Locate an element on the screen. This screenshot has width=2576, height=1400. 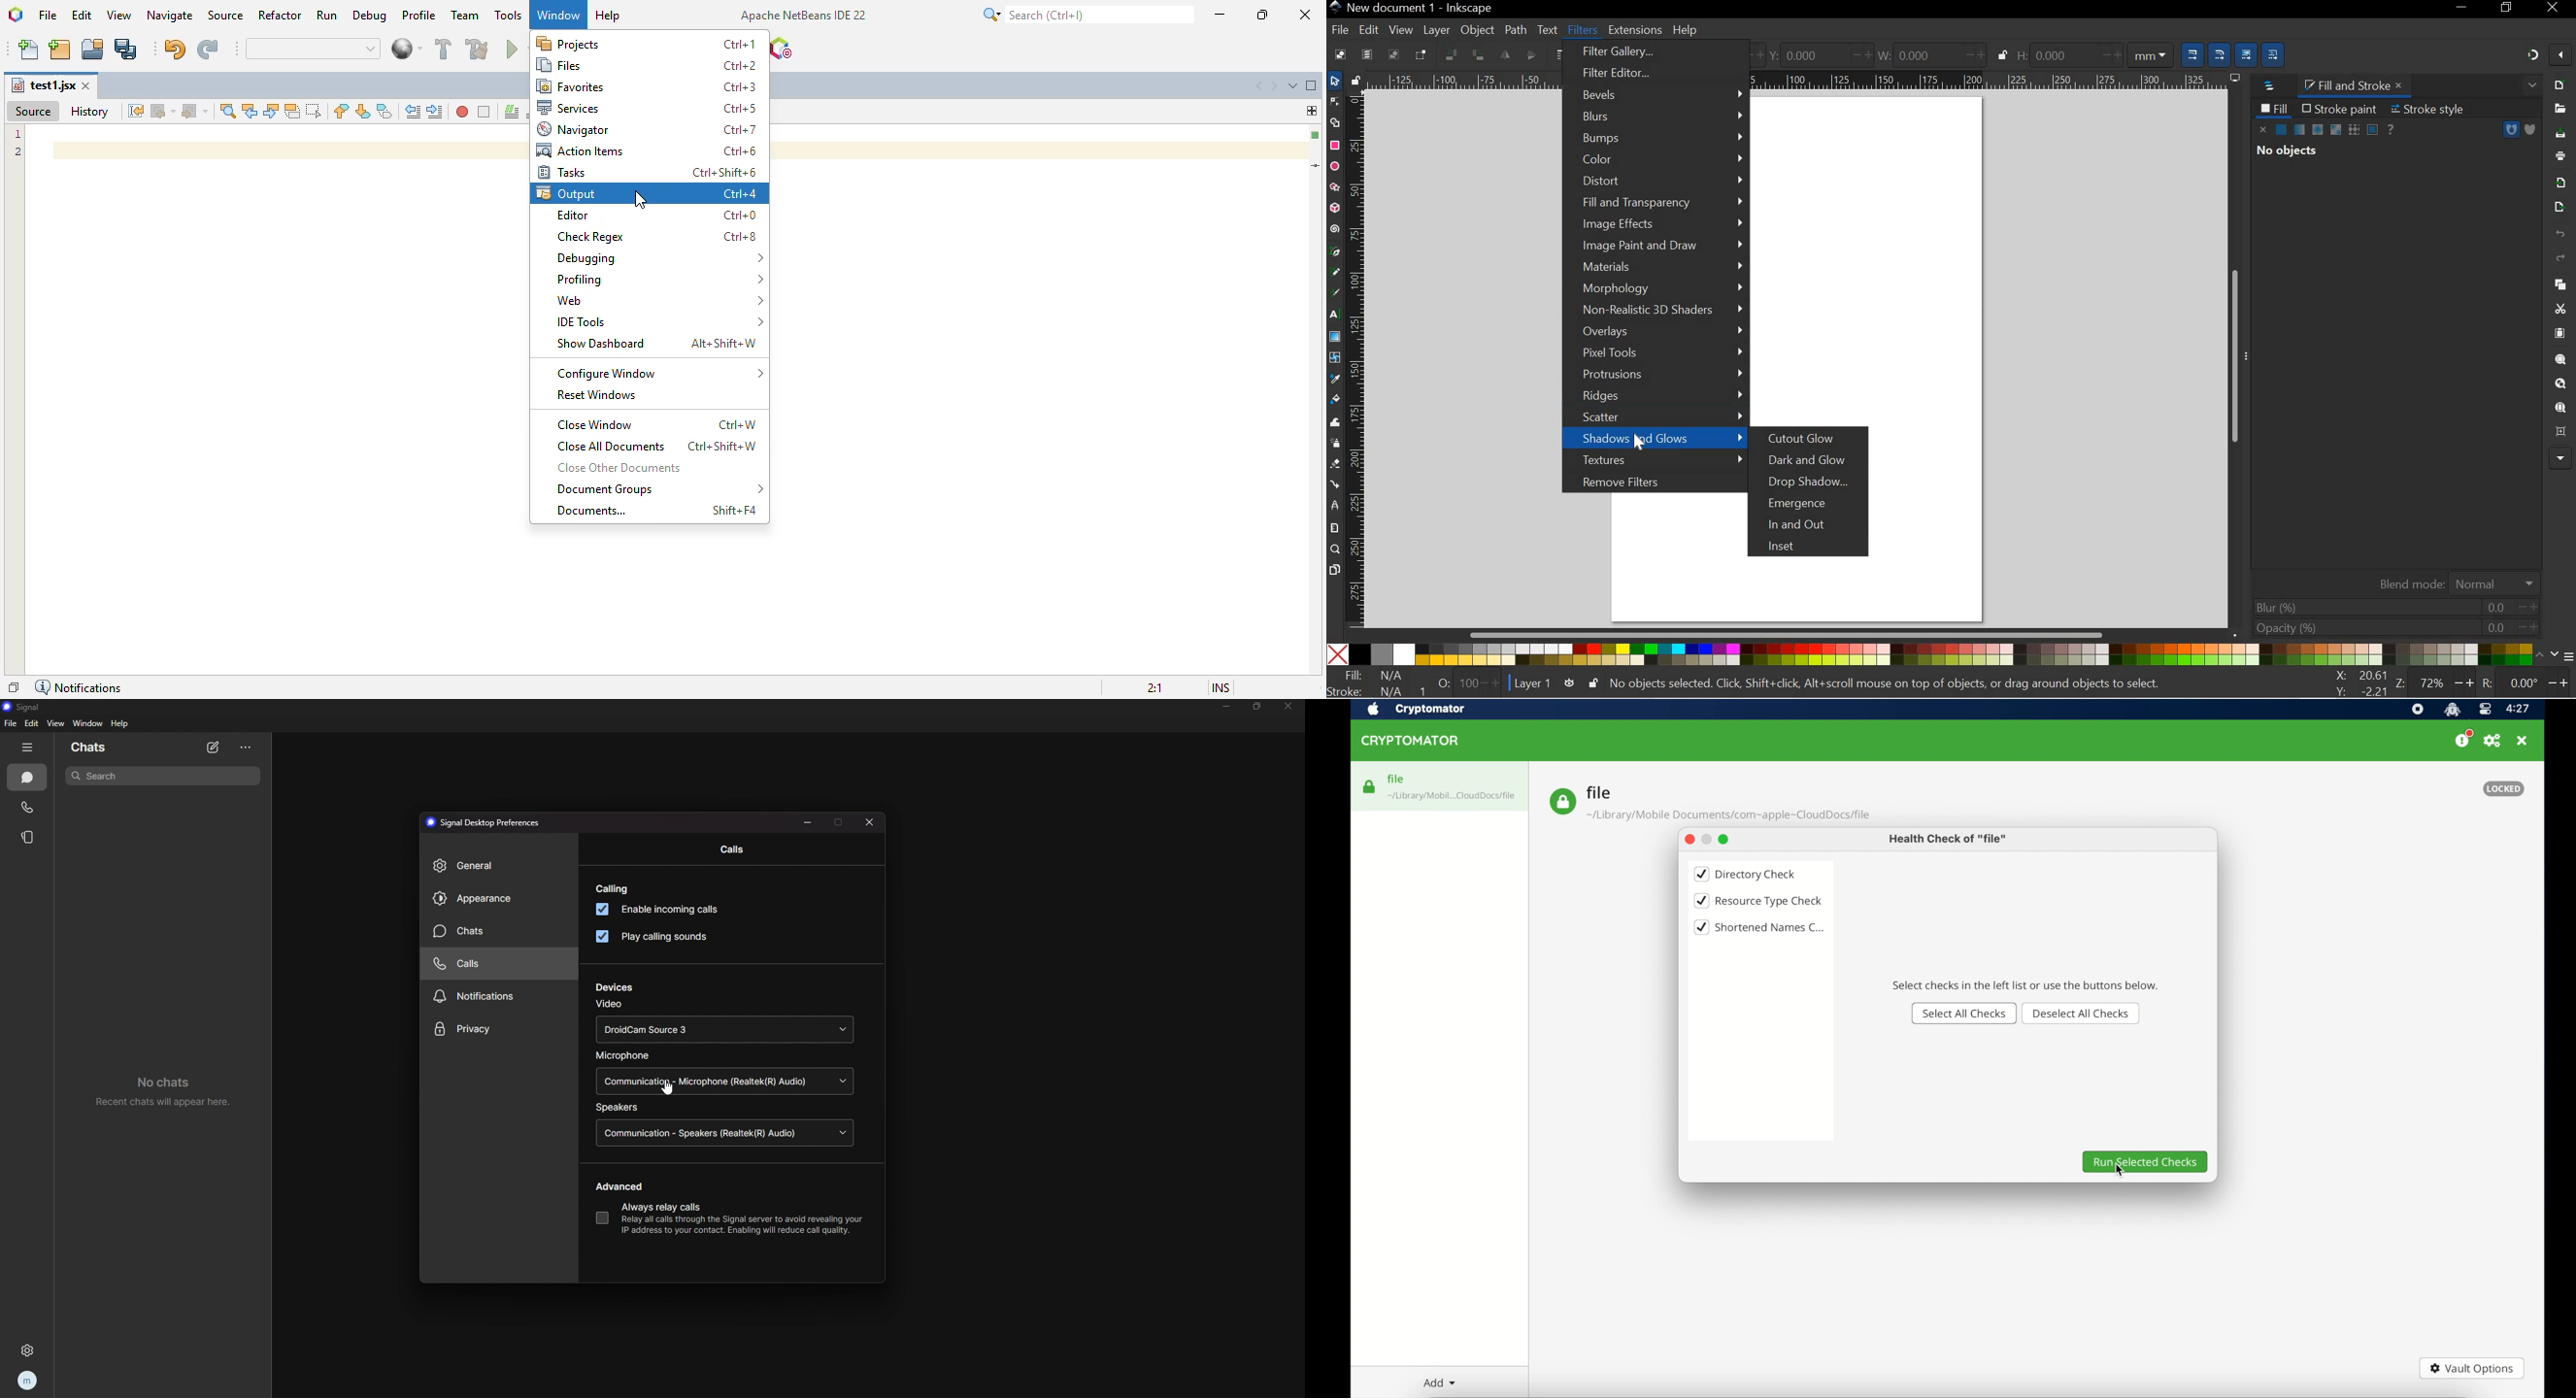
directory check is located at coordinates (1746, 874).